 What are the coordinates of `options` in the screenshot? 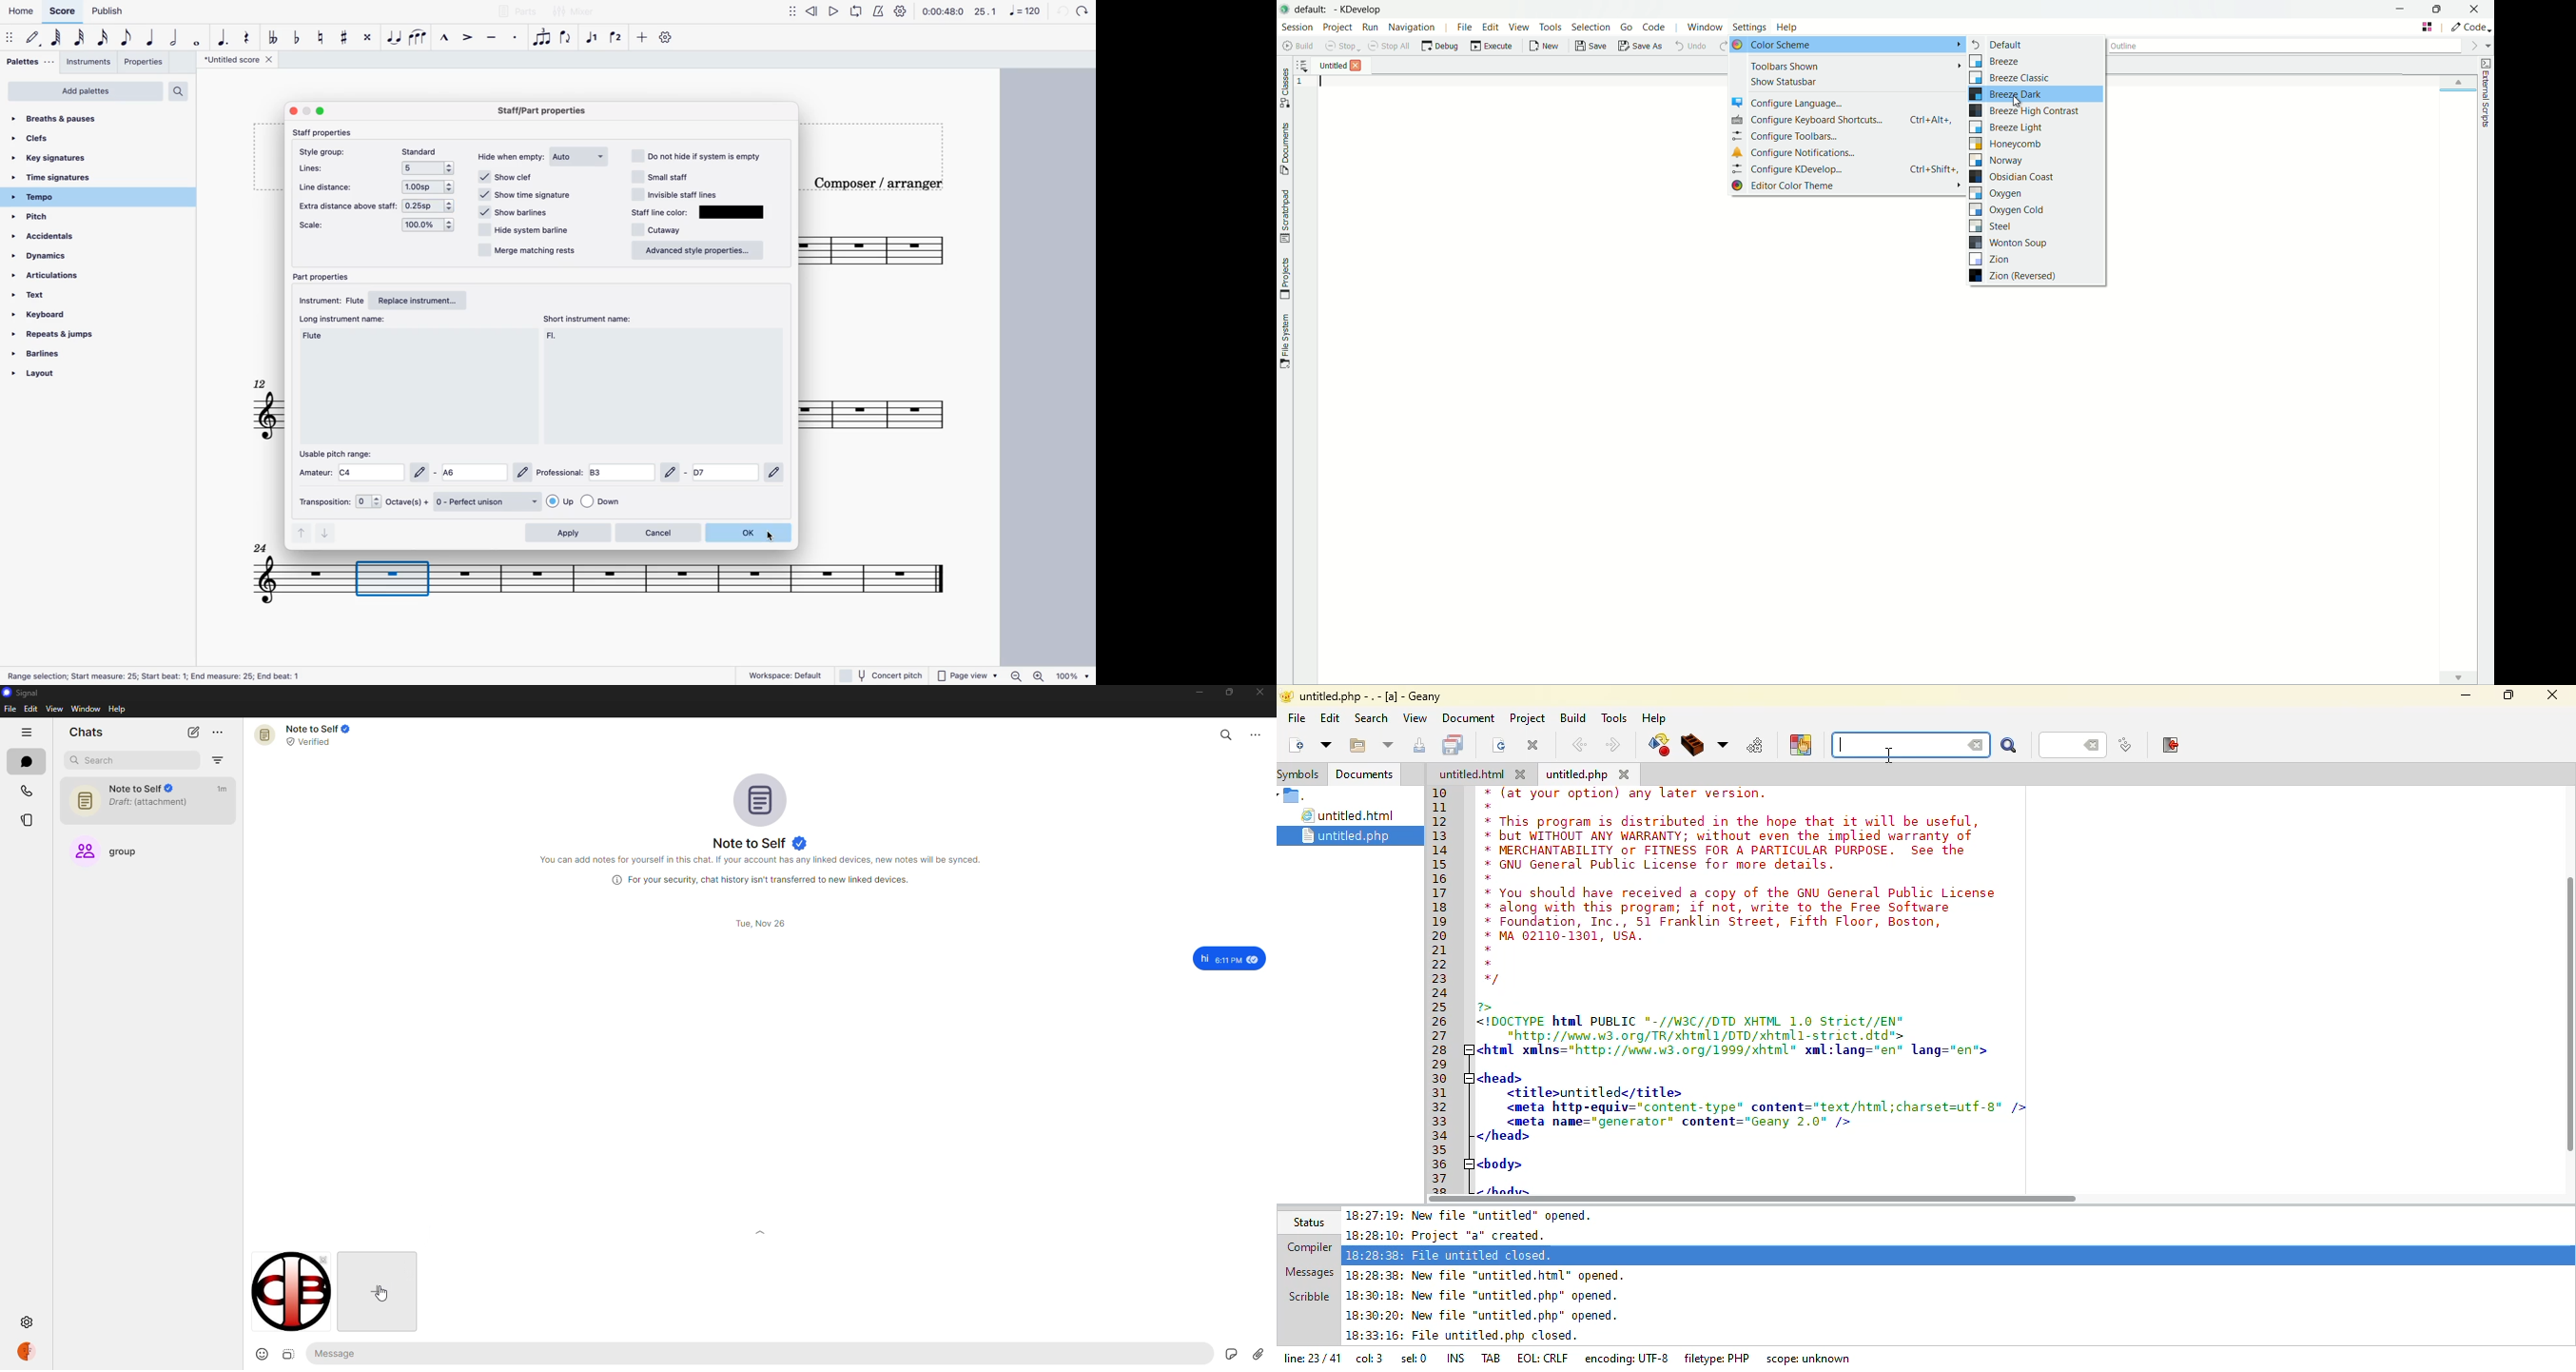 It's located at (431, 168).